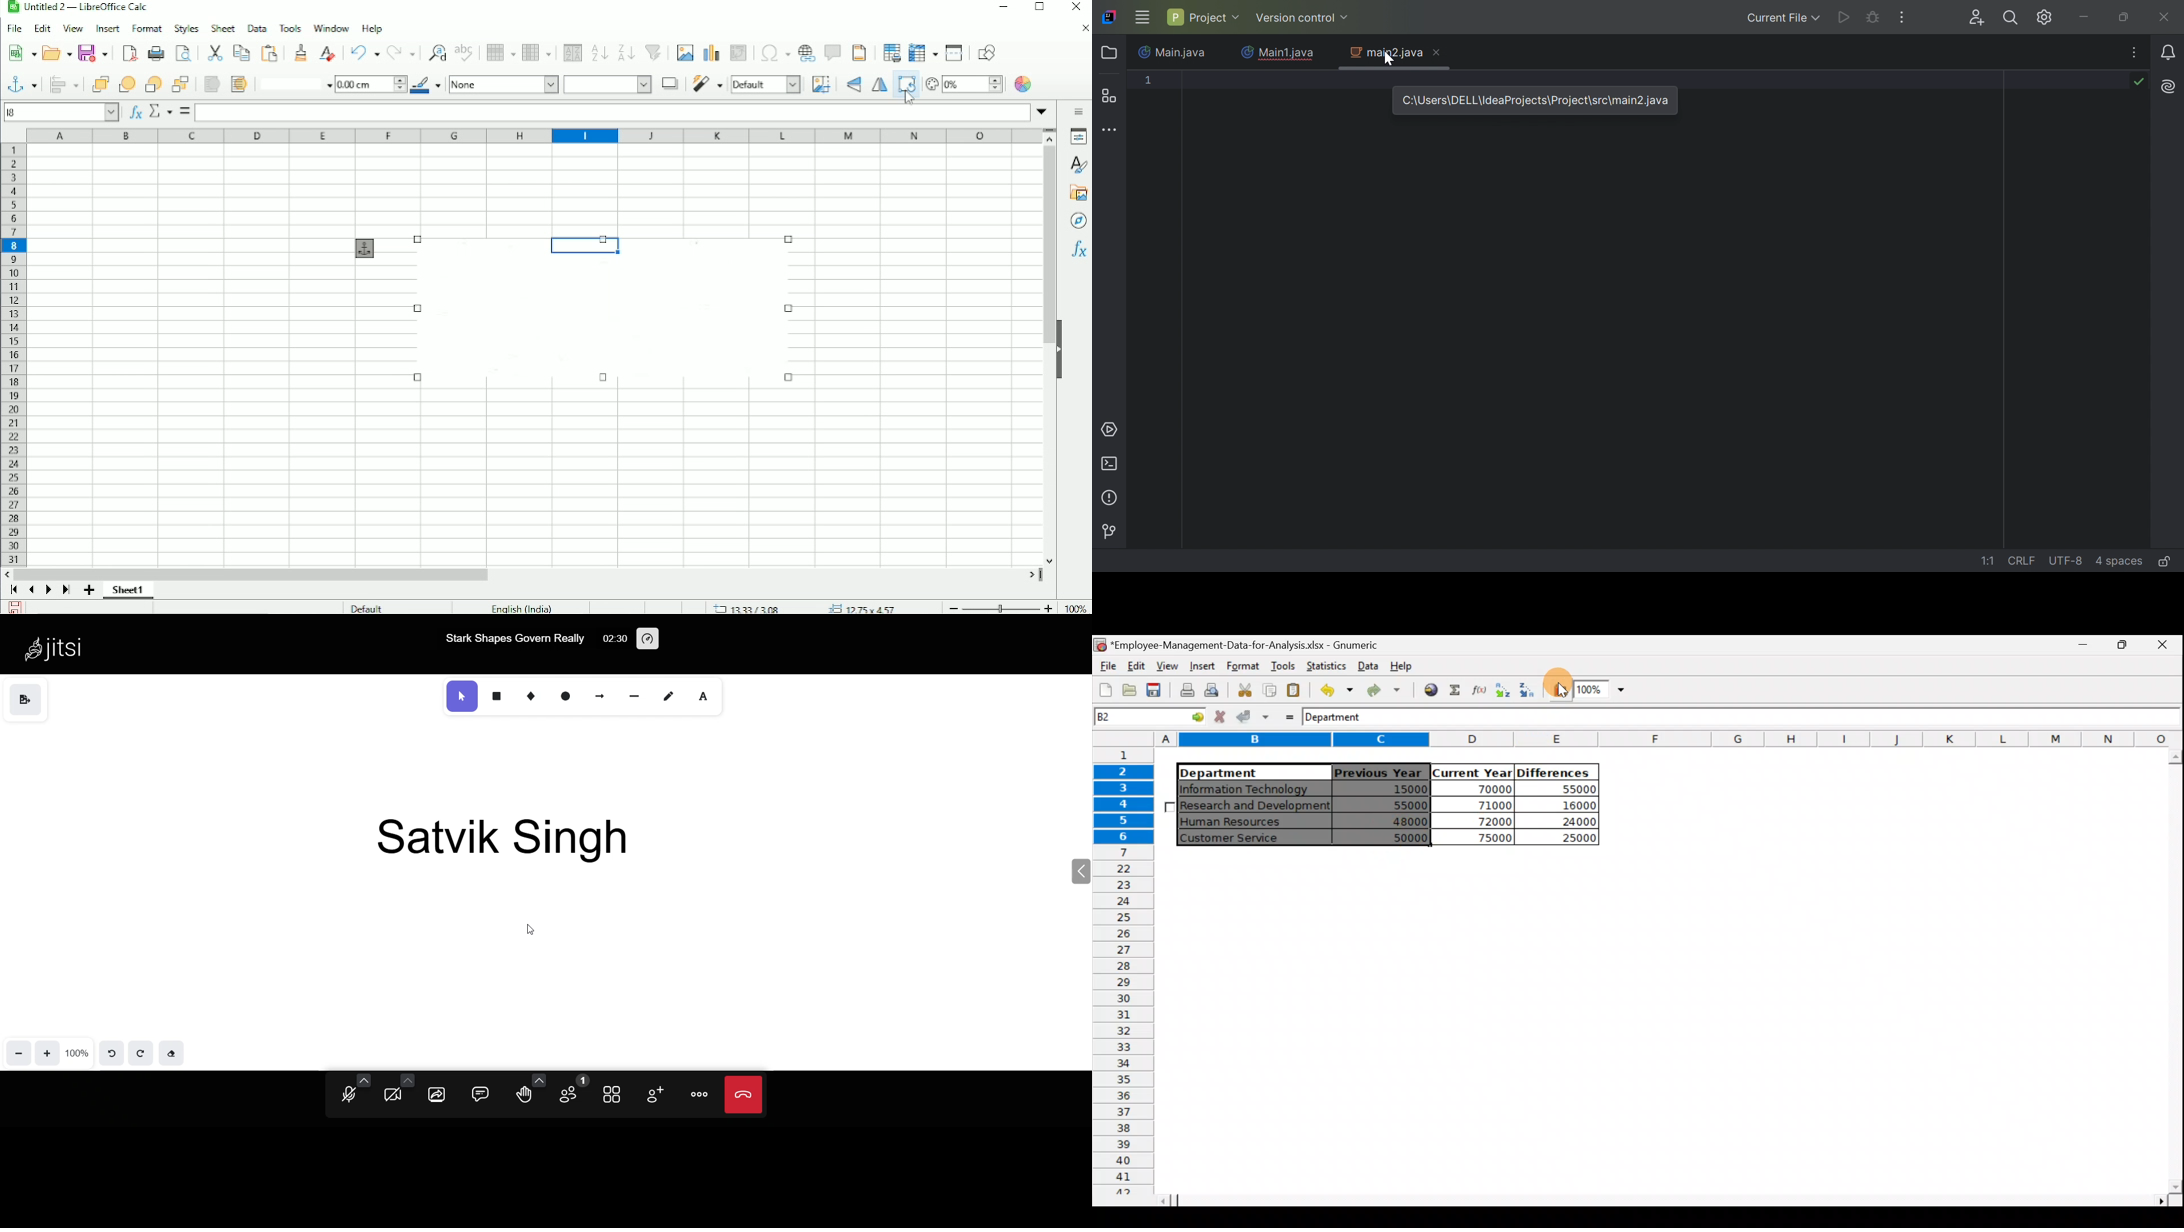 The width and height of the screenshot is (2184, 1232). Describe the element at coordinates (523, 1097) in the screenshot. I see `raise hand` at that location.